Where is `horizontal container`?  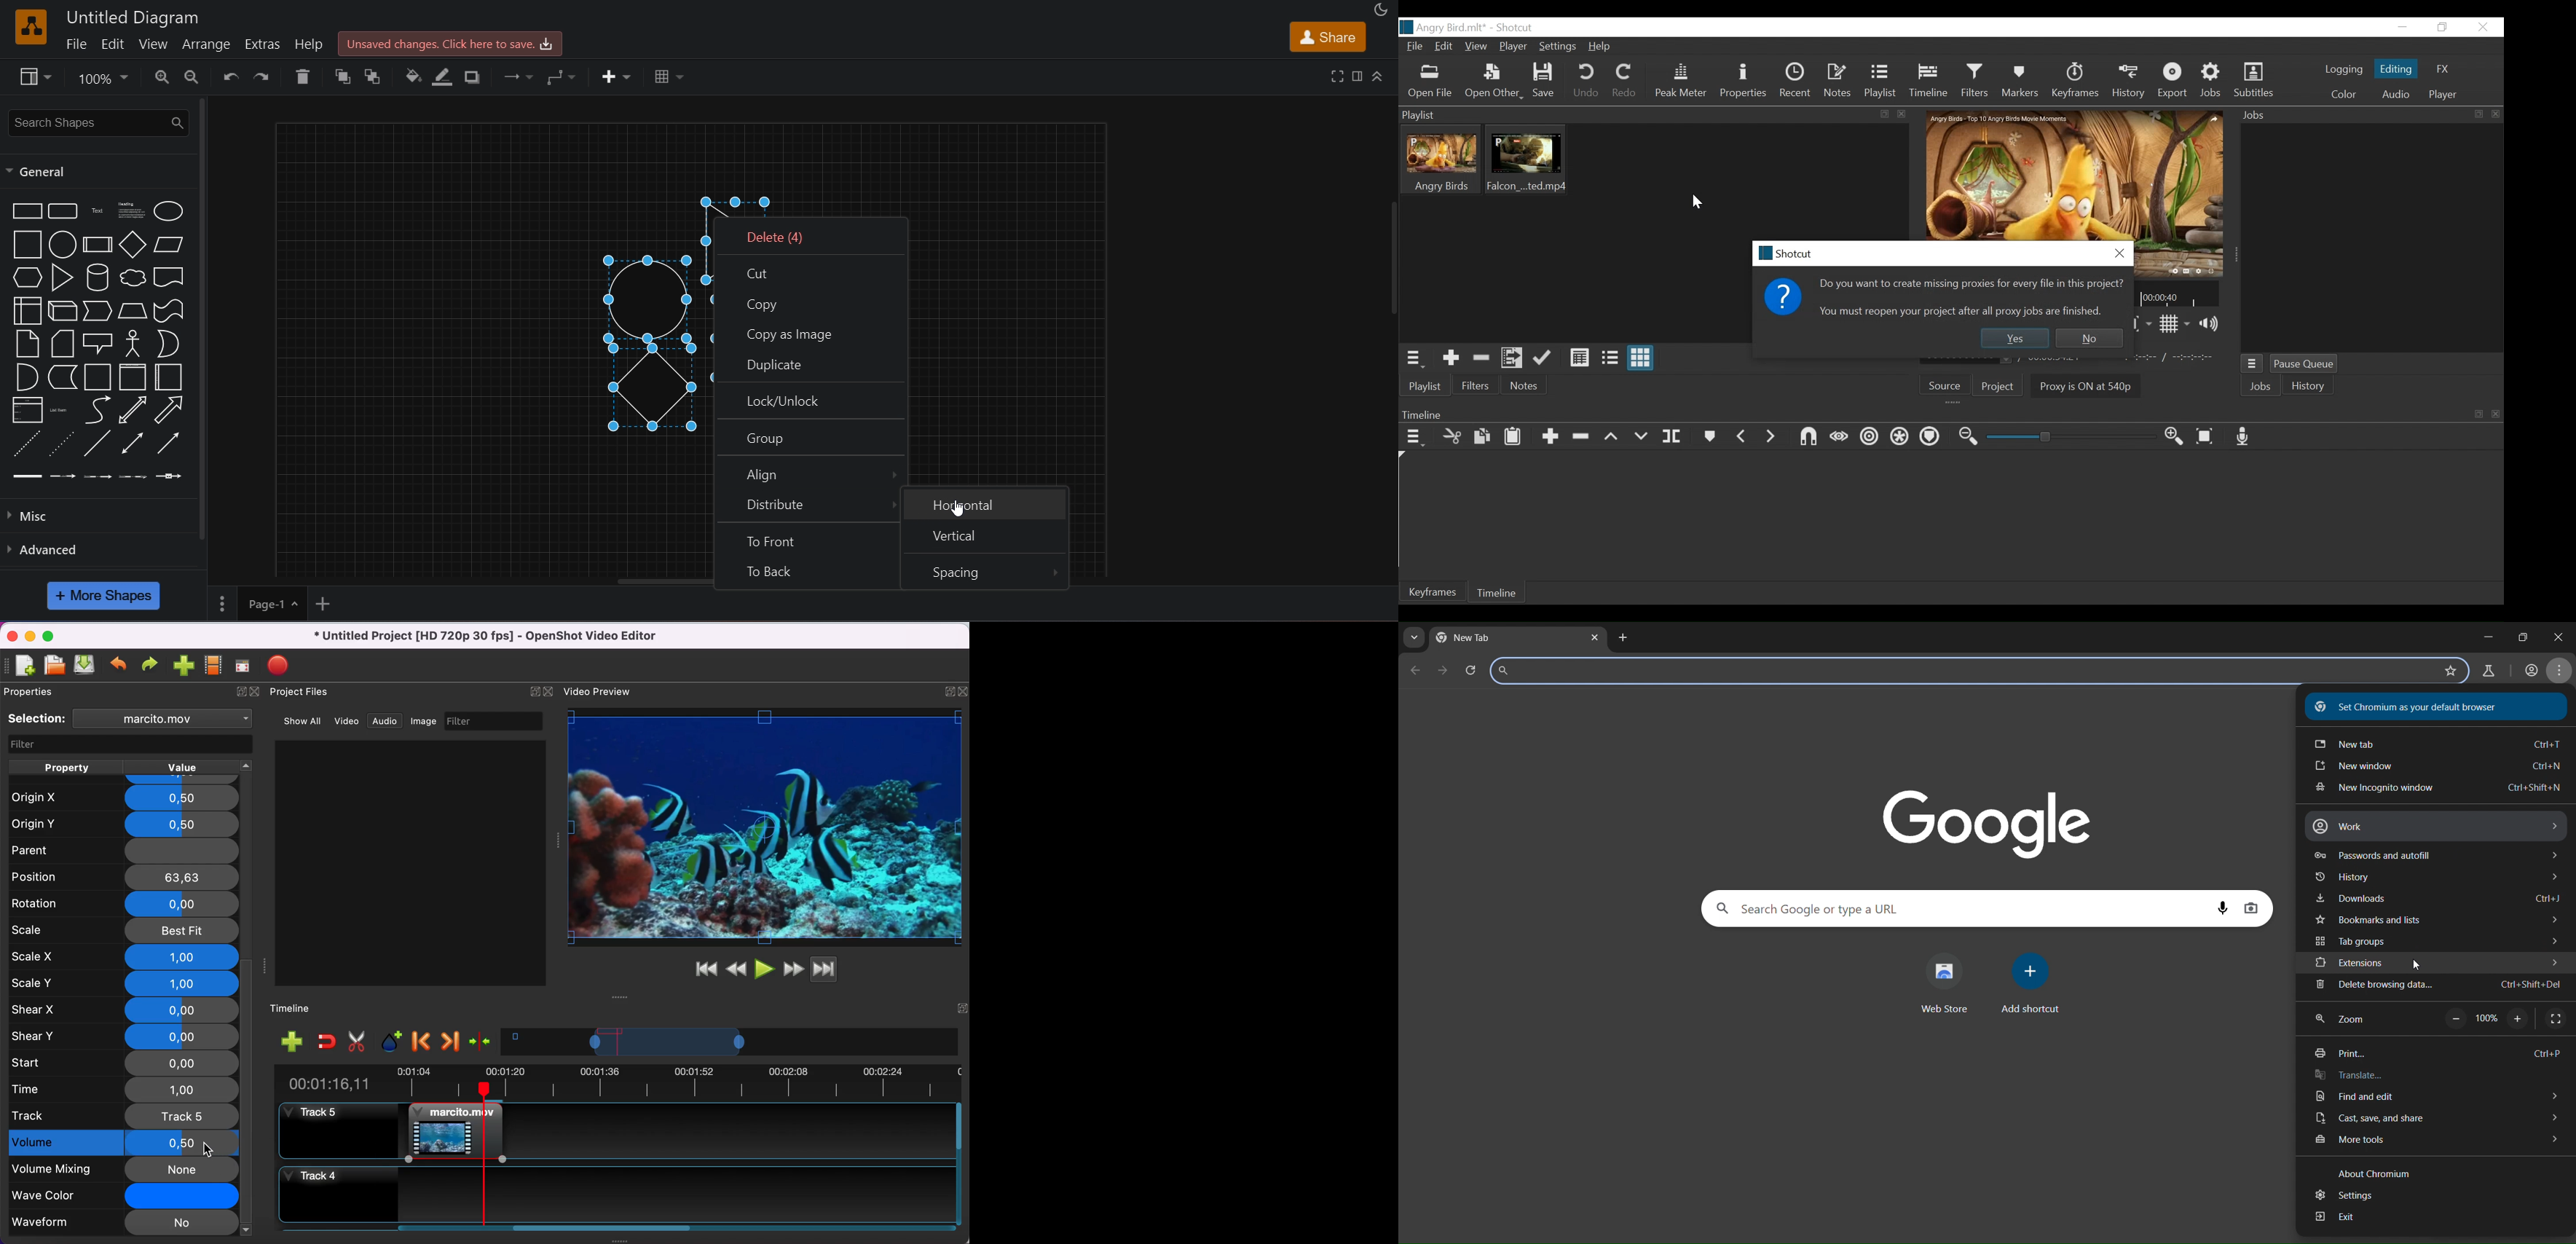 horizontal container is located at coordinates (168, 377).